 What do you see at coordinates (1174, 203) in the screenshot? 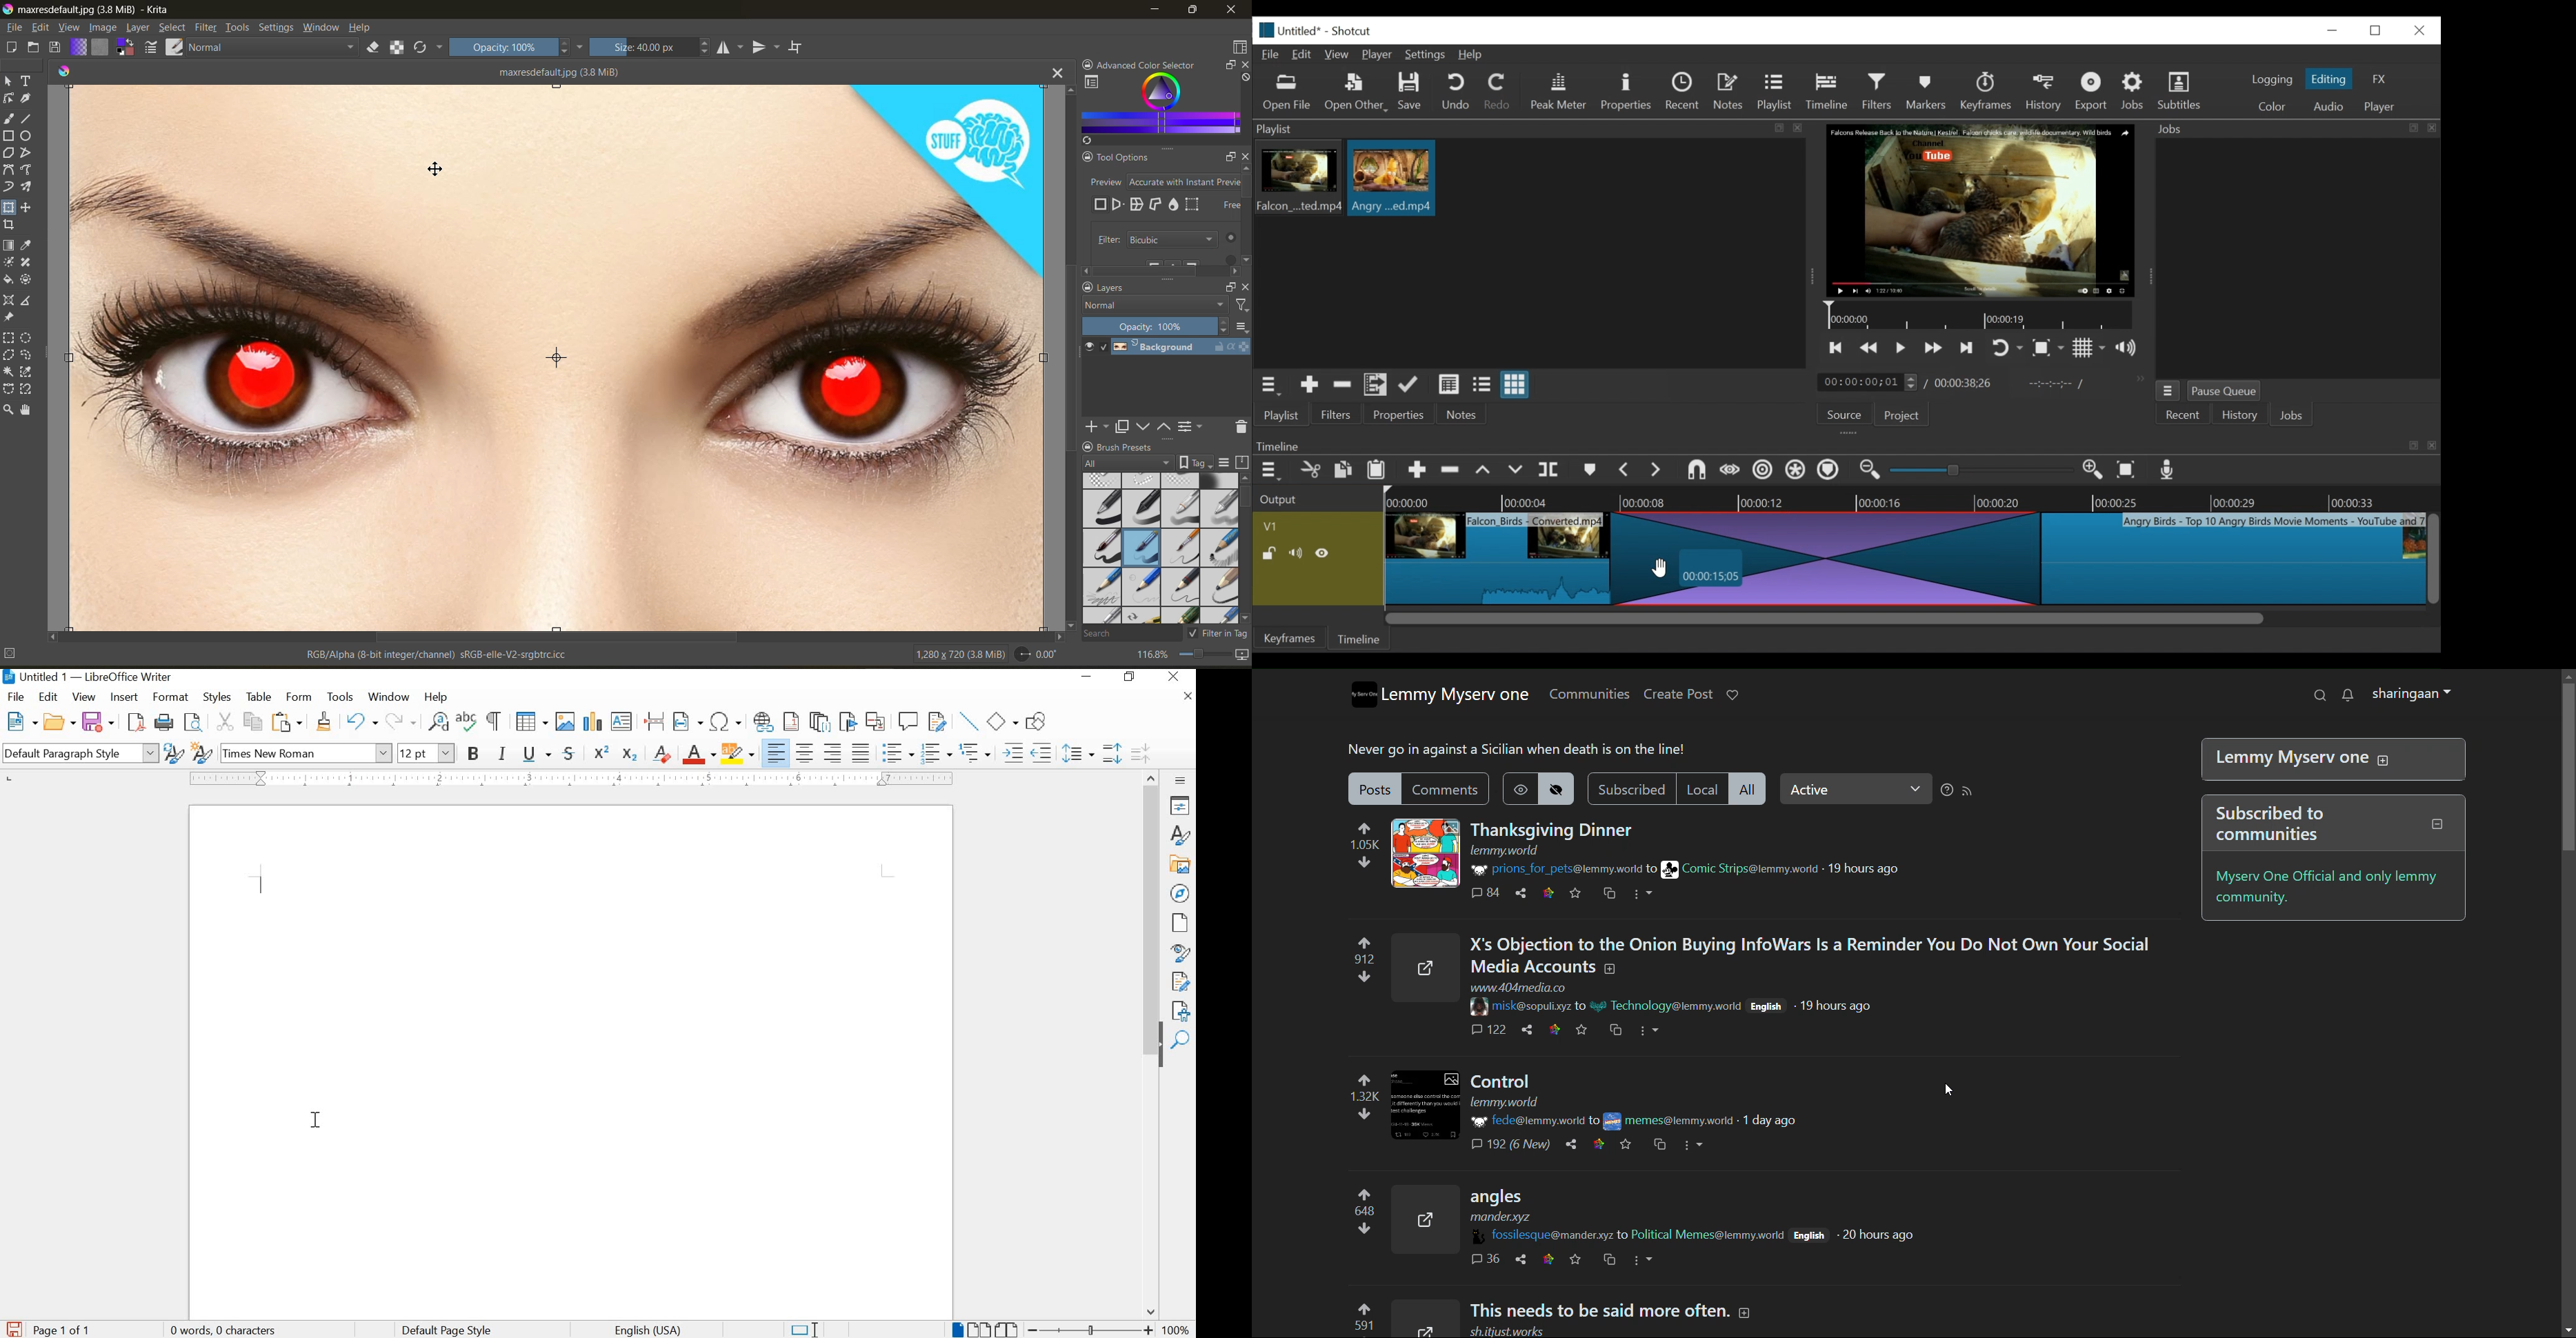
I see `liquify` at bounding box center [1174, 203].